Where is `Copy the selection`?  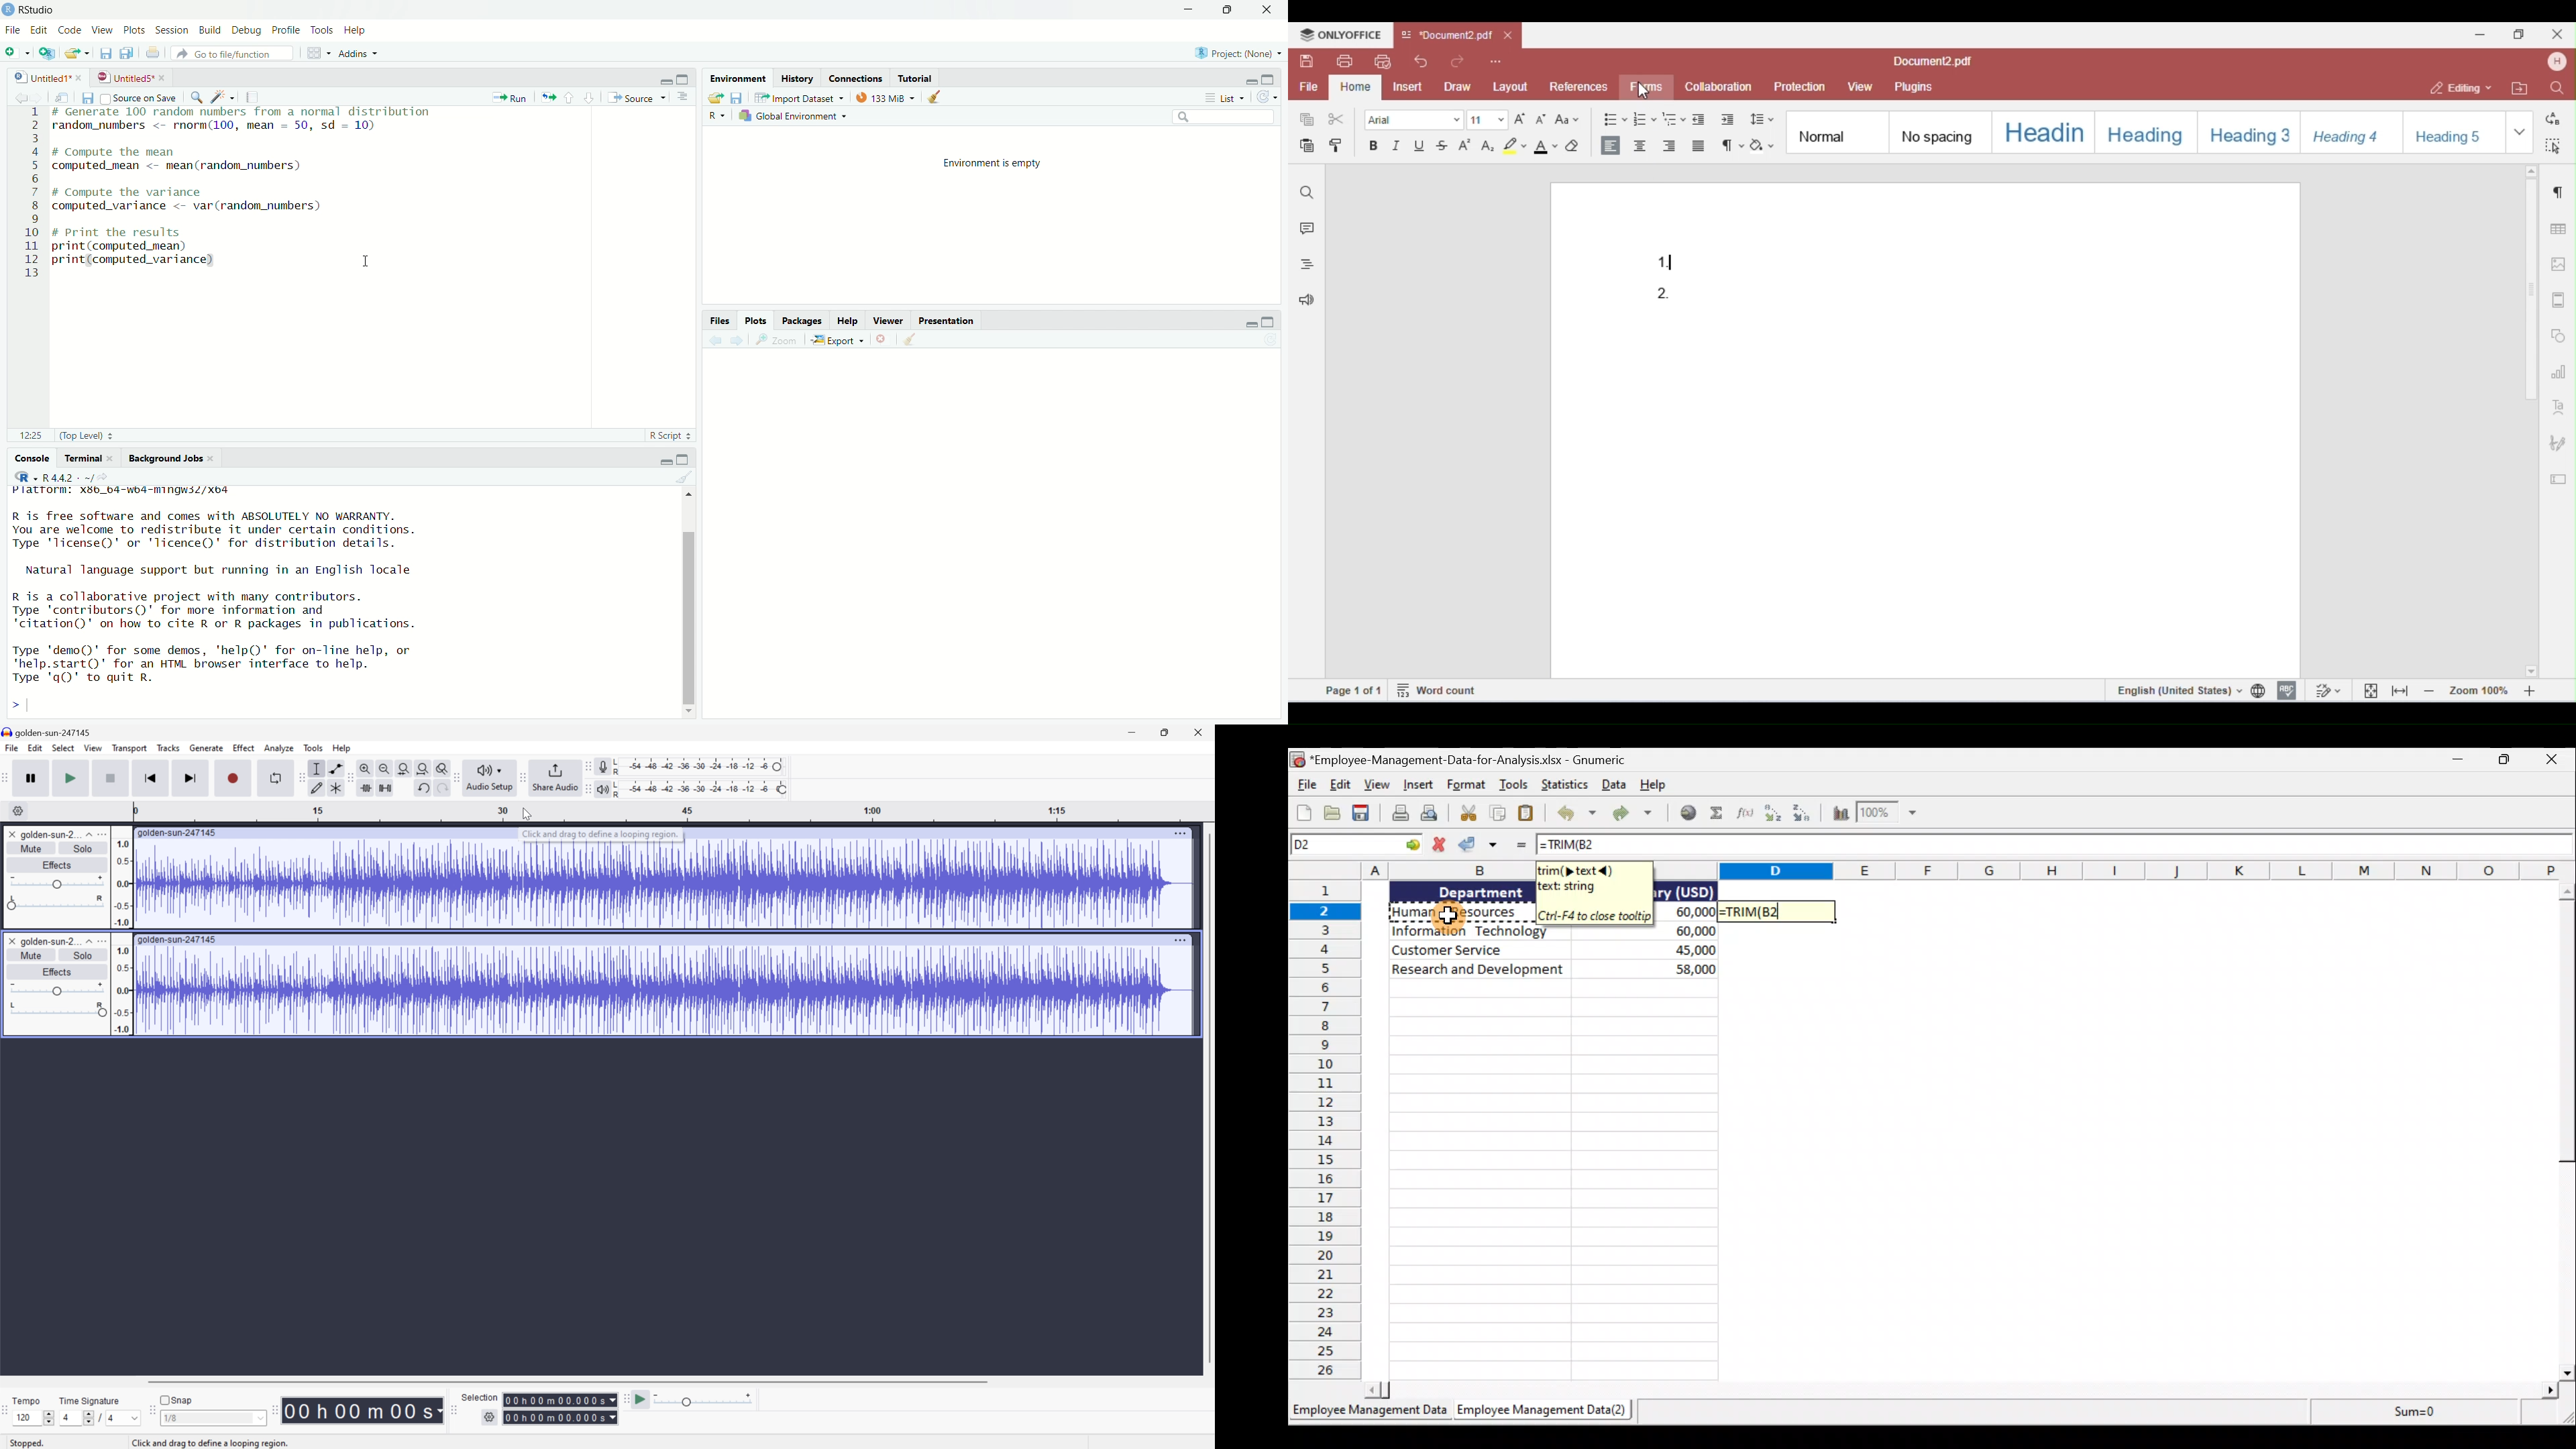 Copy the selection is located at coordinates (1499, 813).